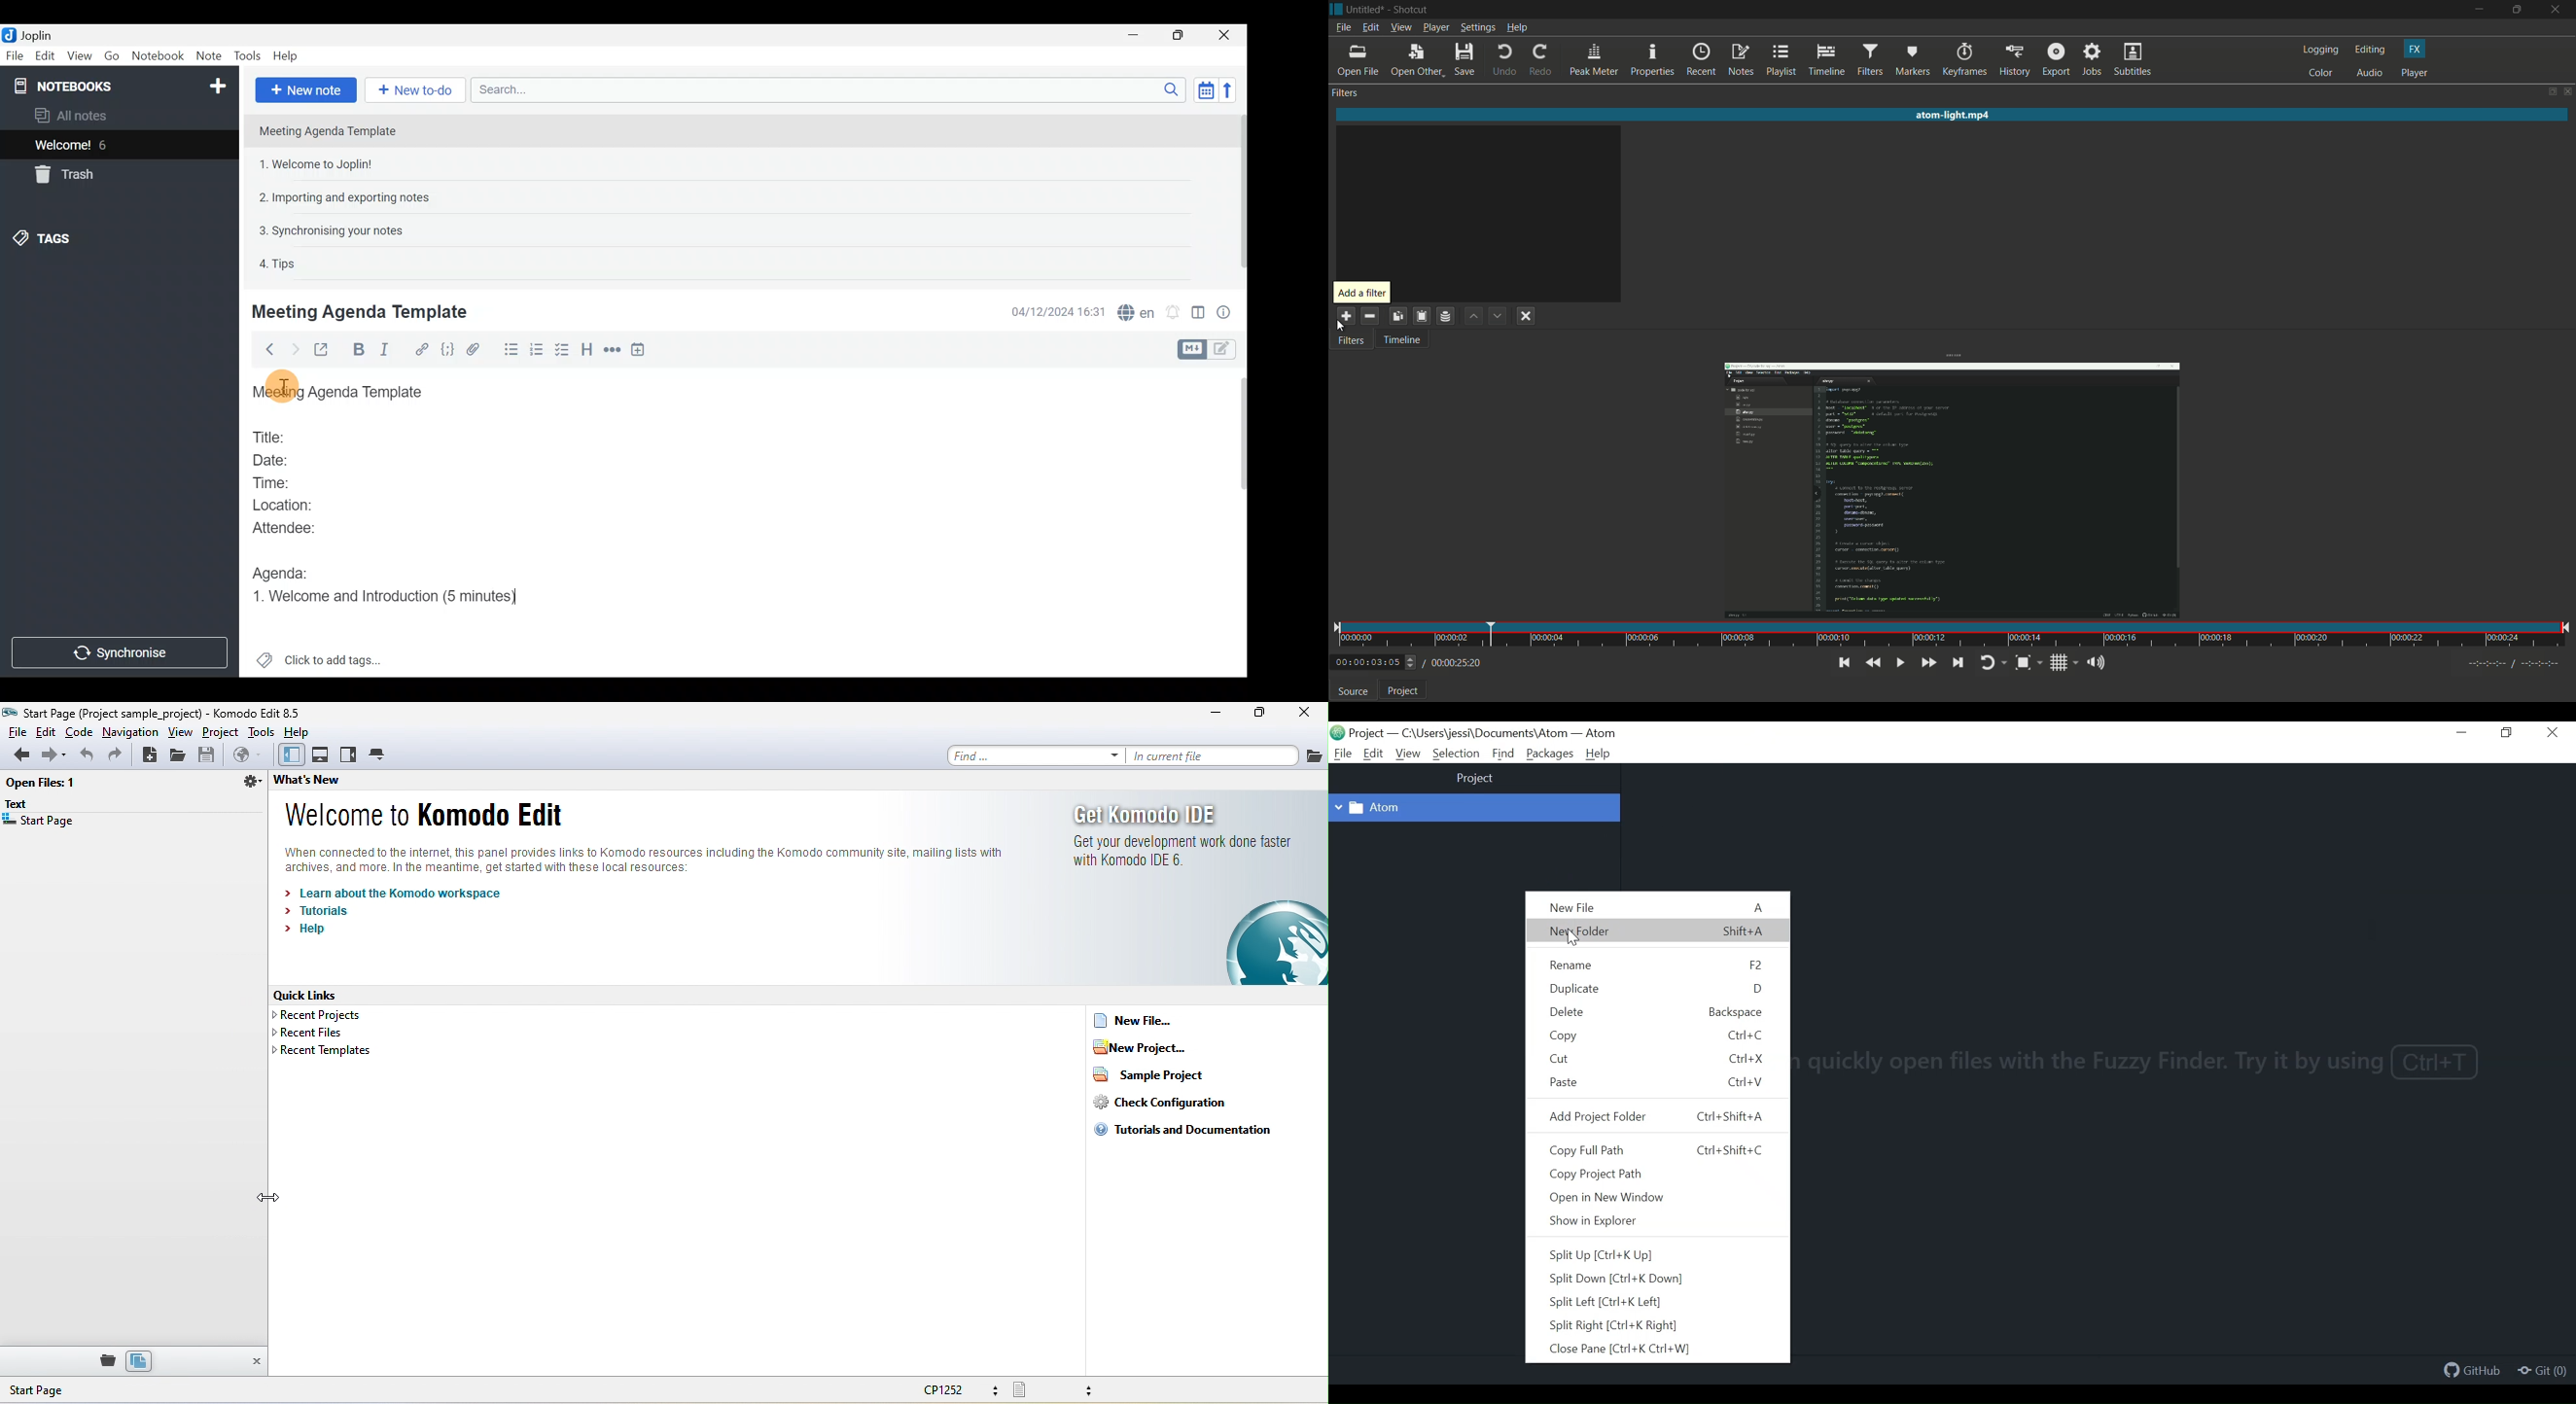 The width and height of the screenshot is (2576, 1428). I want to click on Code, so click(447, 351).